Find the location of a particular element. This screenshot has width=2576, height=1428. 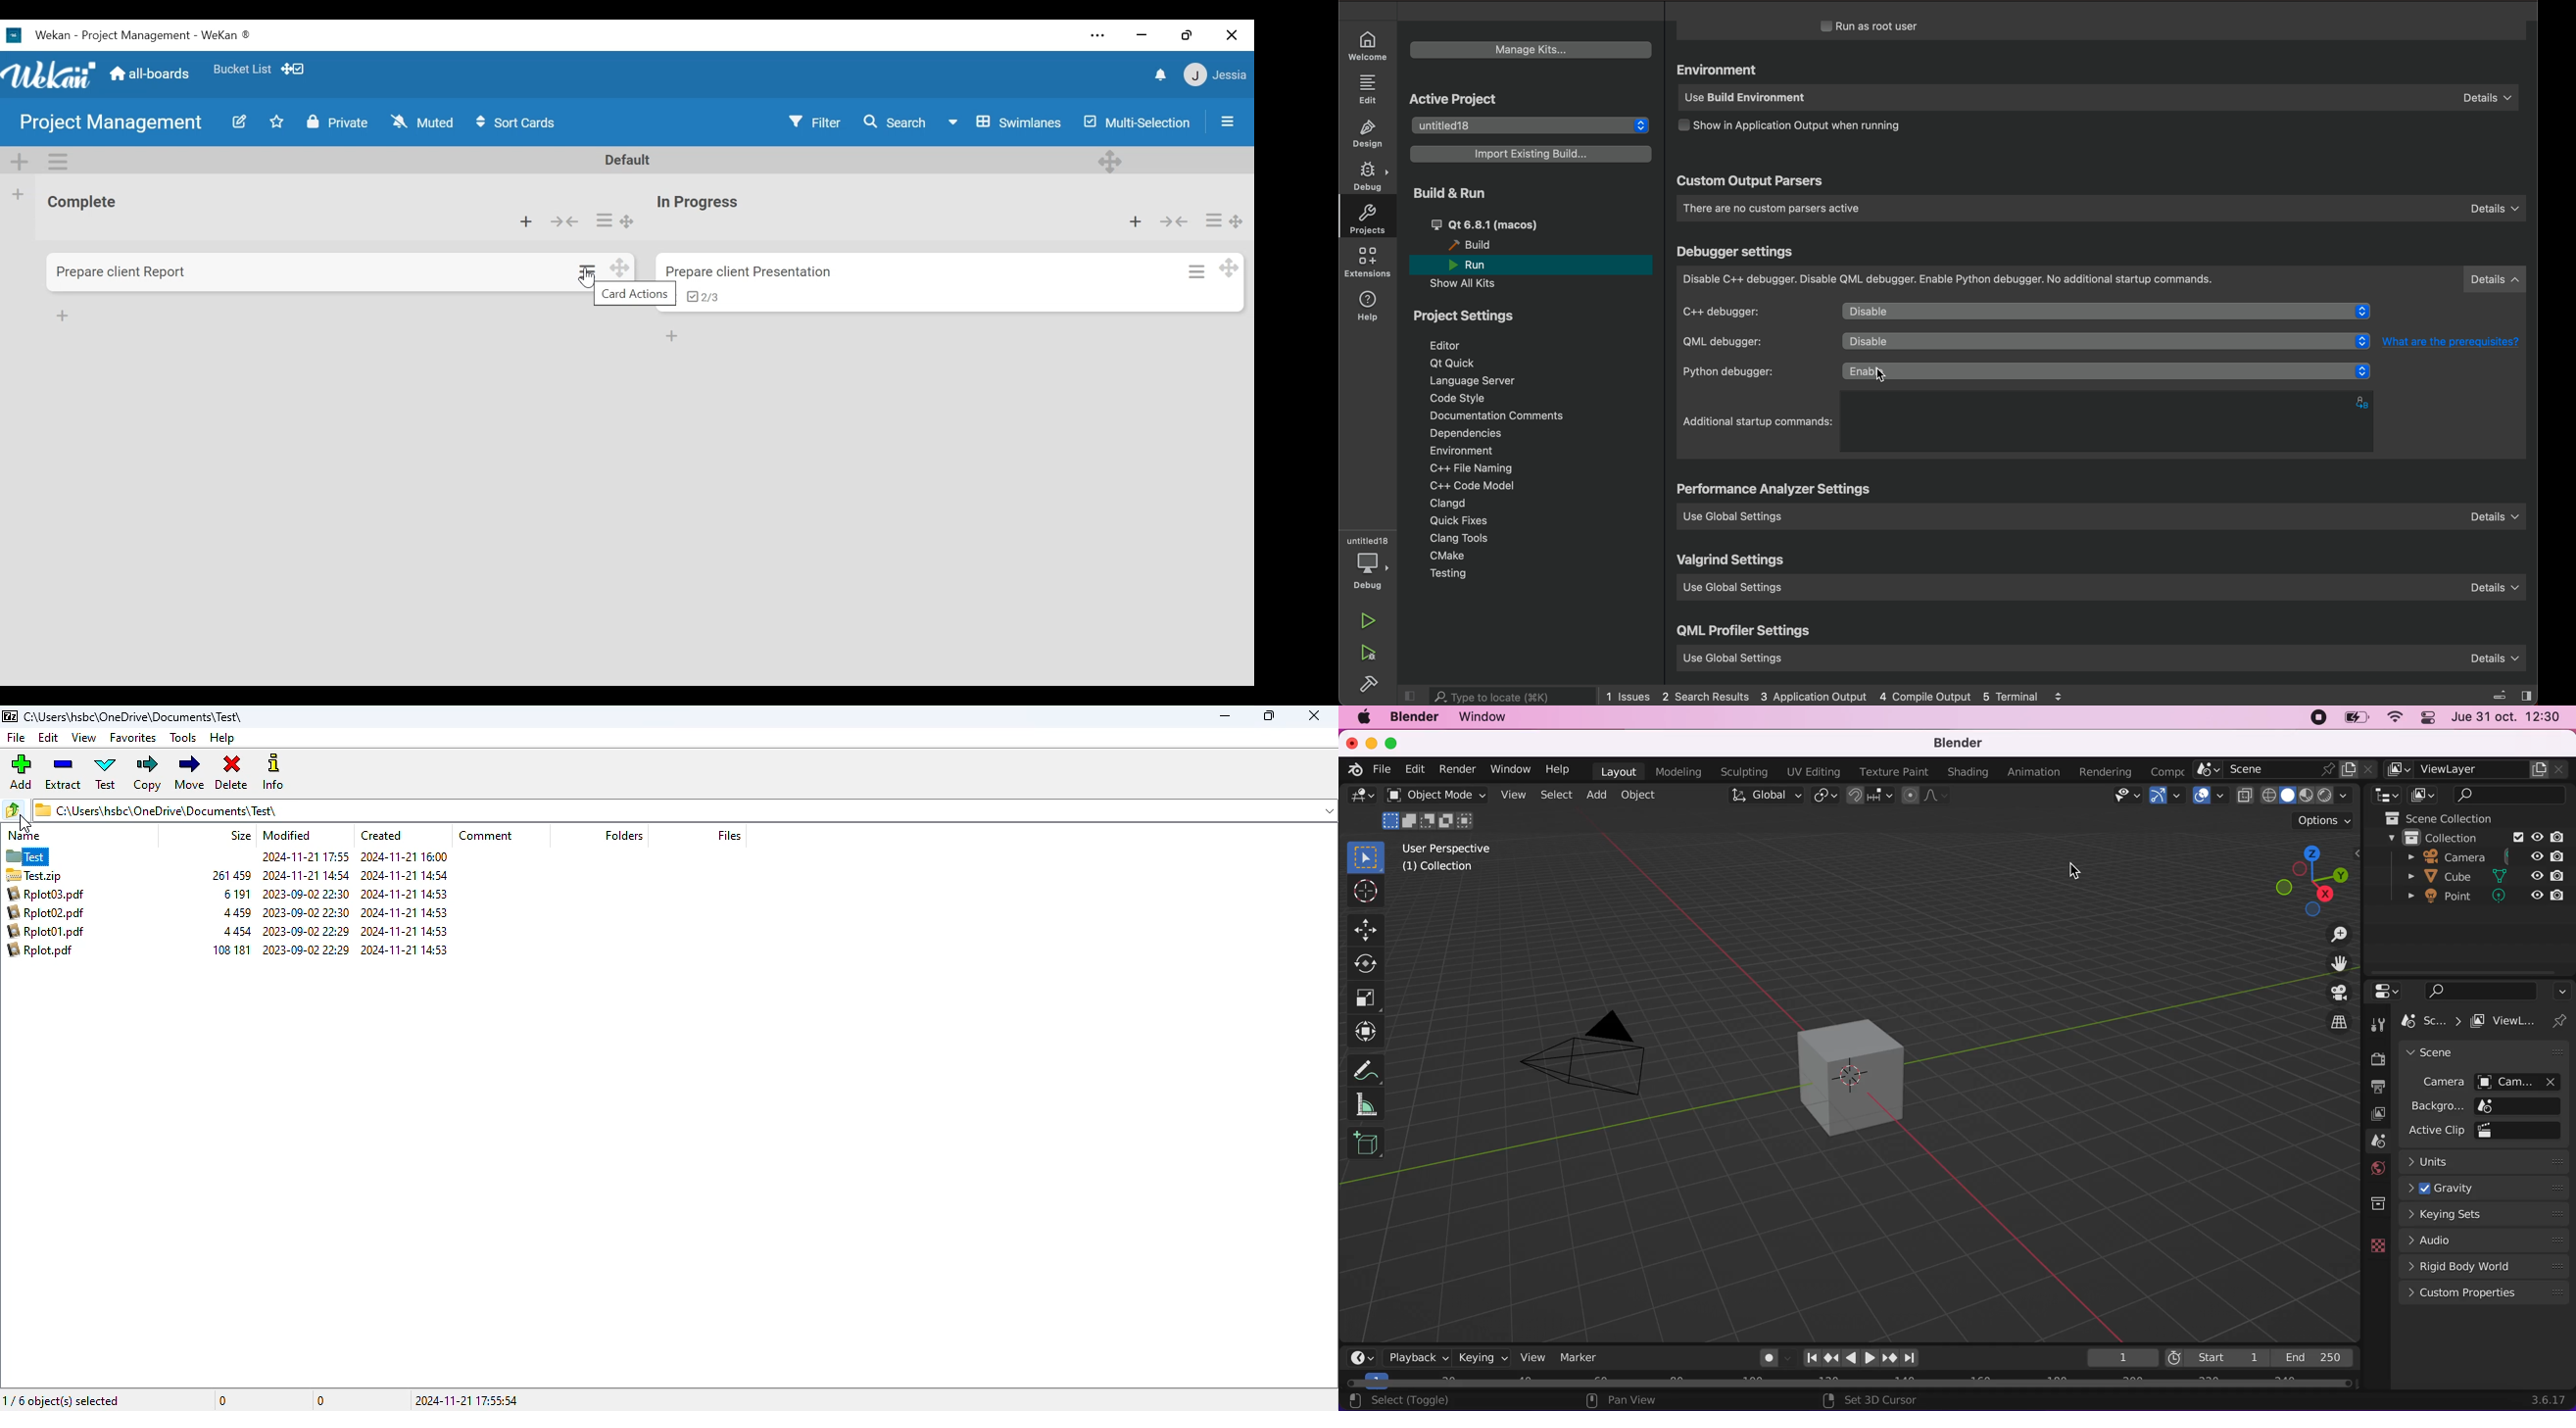

4 454 is located at coordinates (239, 931).